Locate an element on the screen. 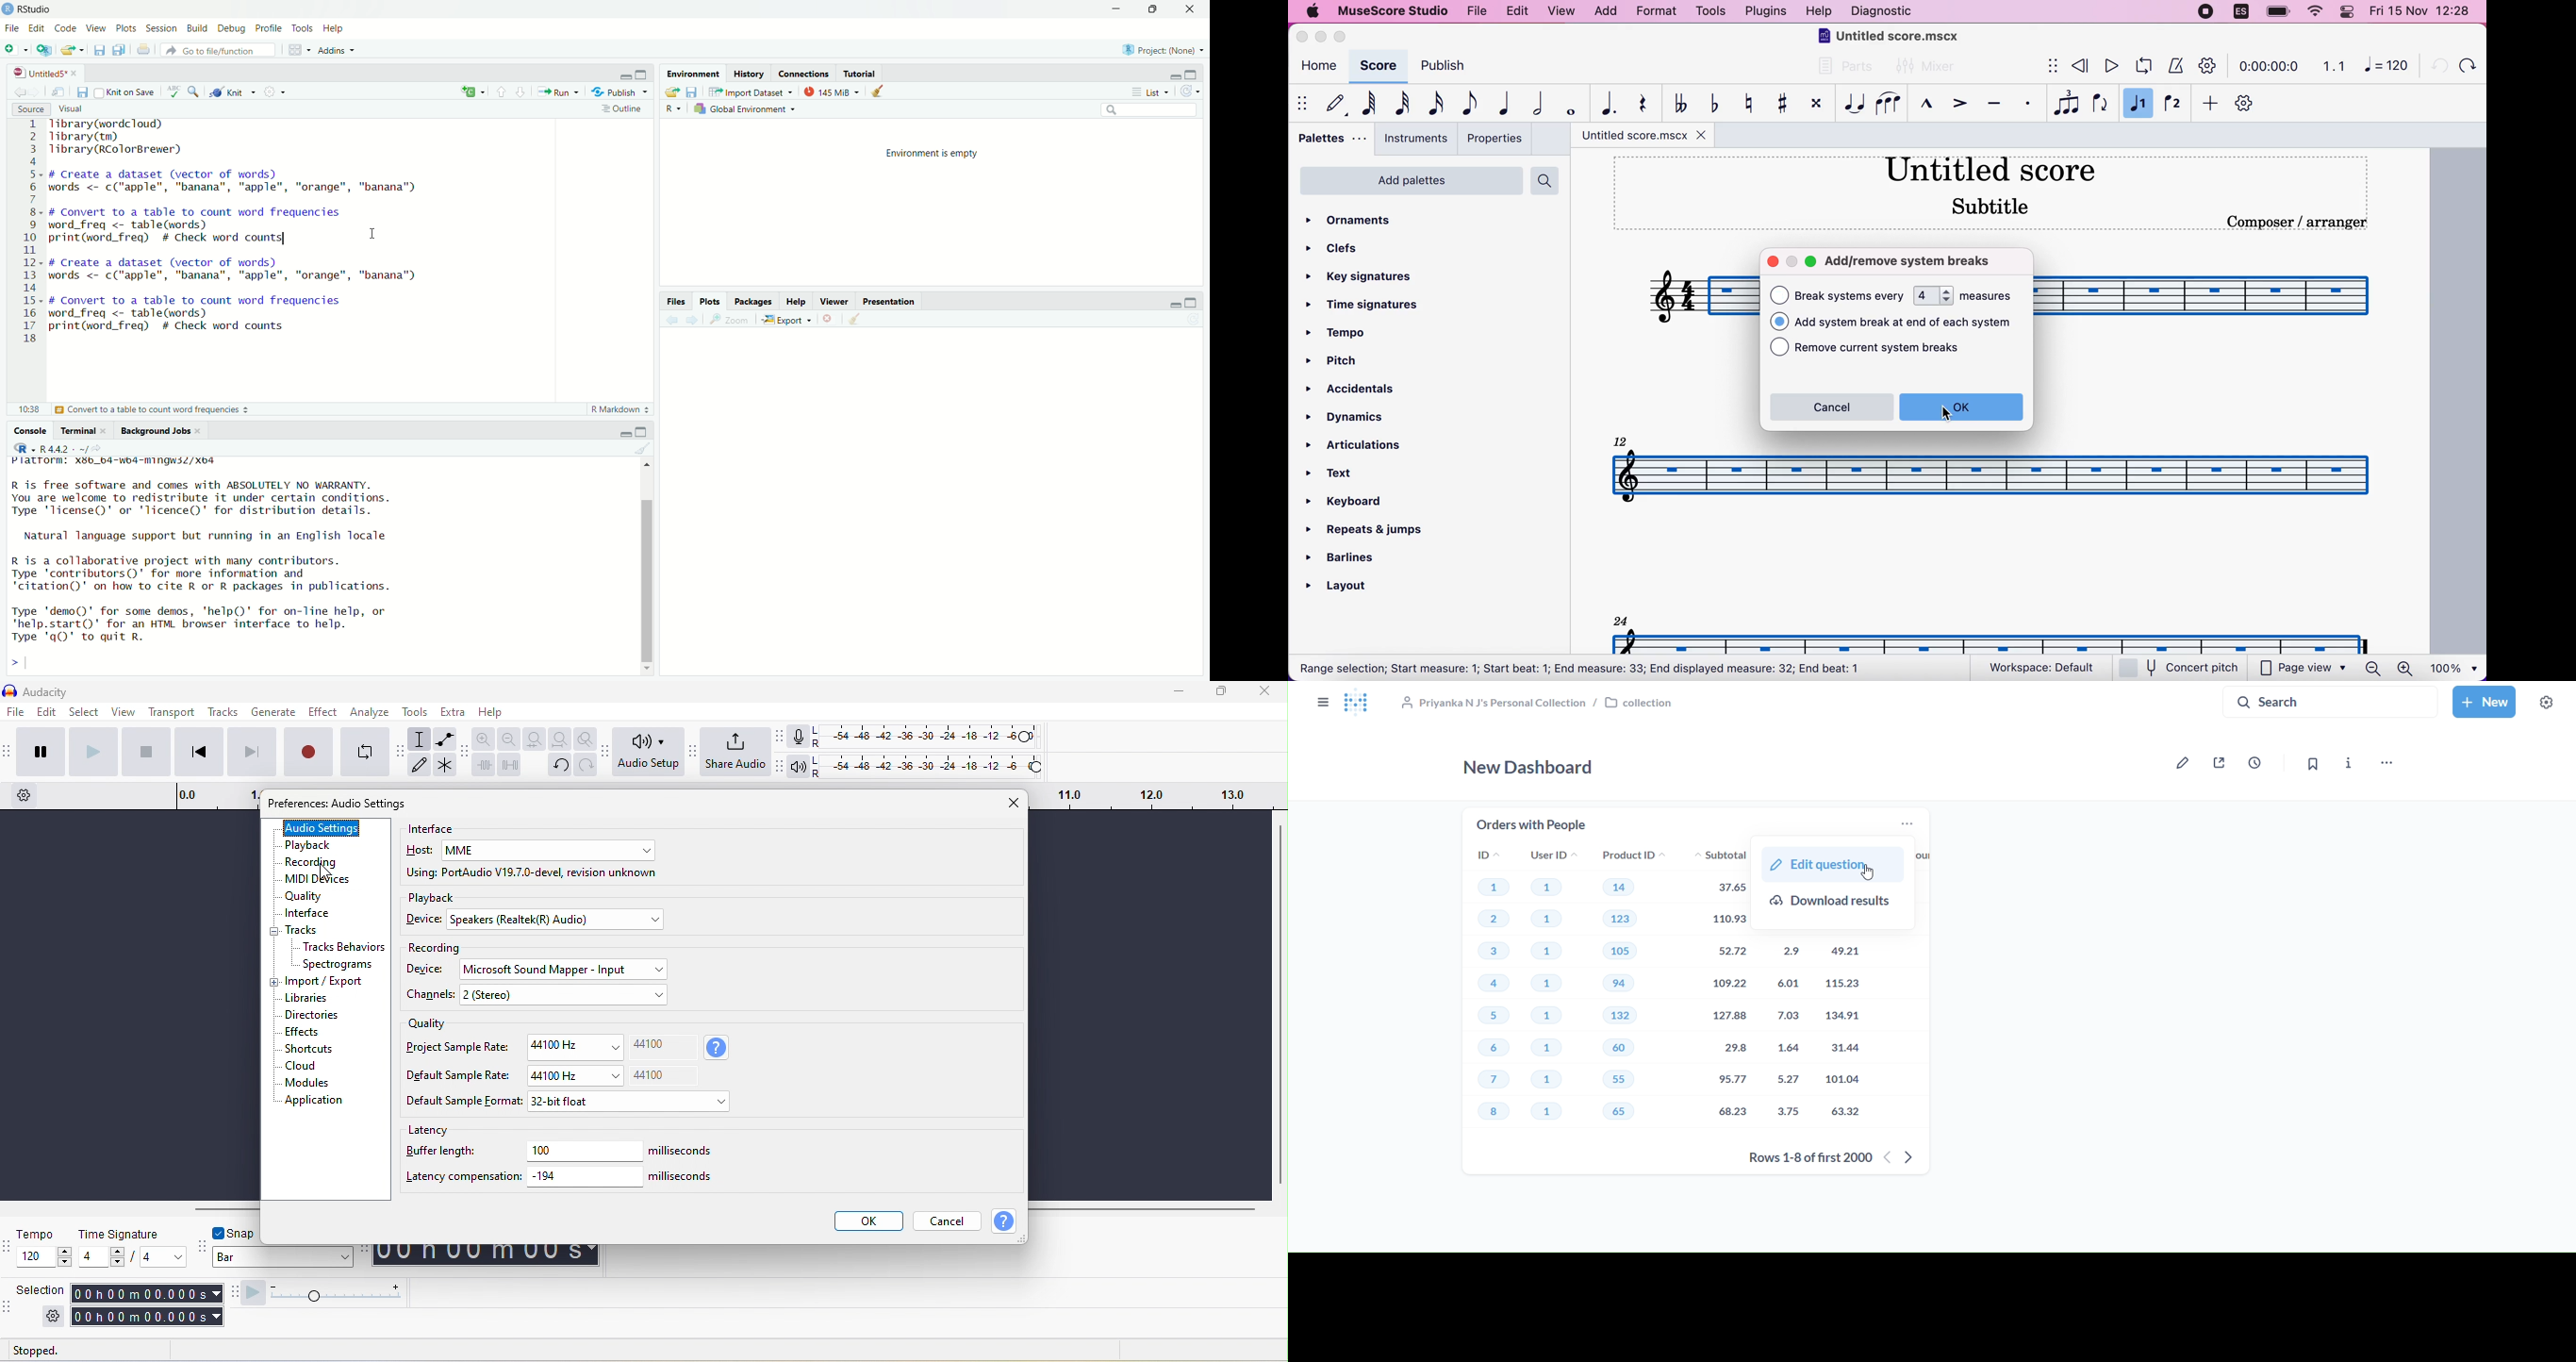 The image size is (2576, 1372). Console is located at coordinates (26, 430).